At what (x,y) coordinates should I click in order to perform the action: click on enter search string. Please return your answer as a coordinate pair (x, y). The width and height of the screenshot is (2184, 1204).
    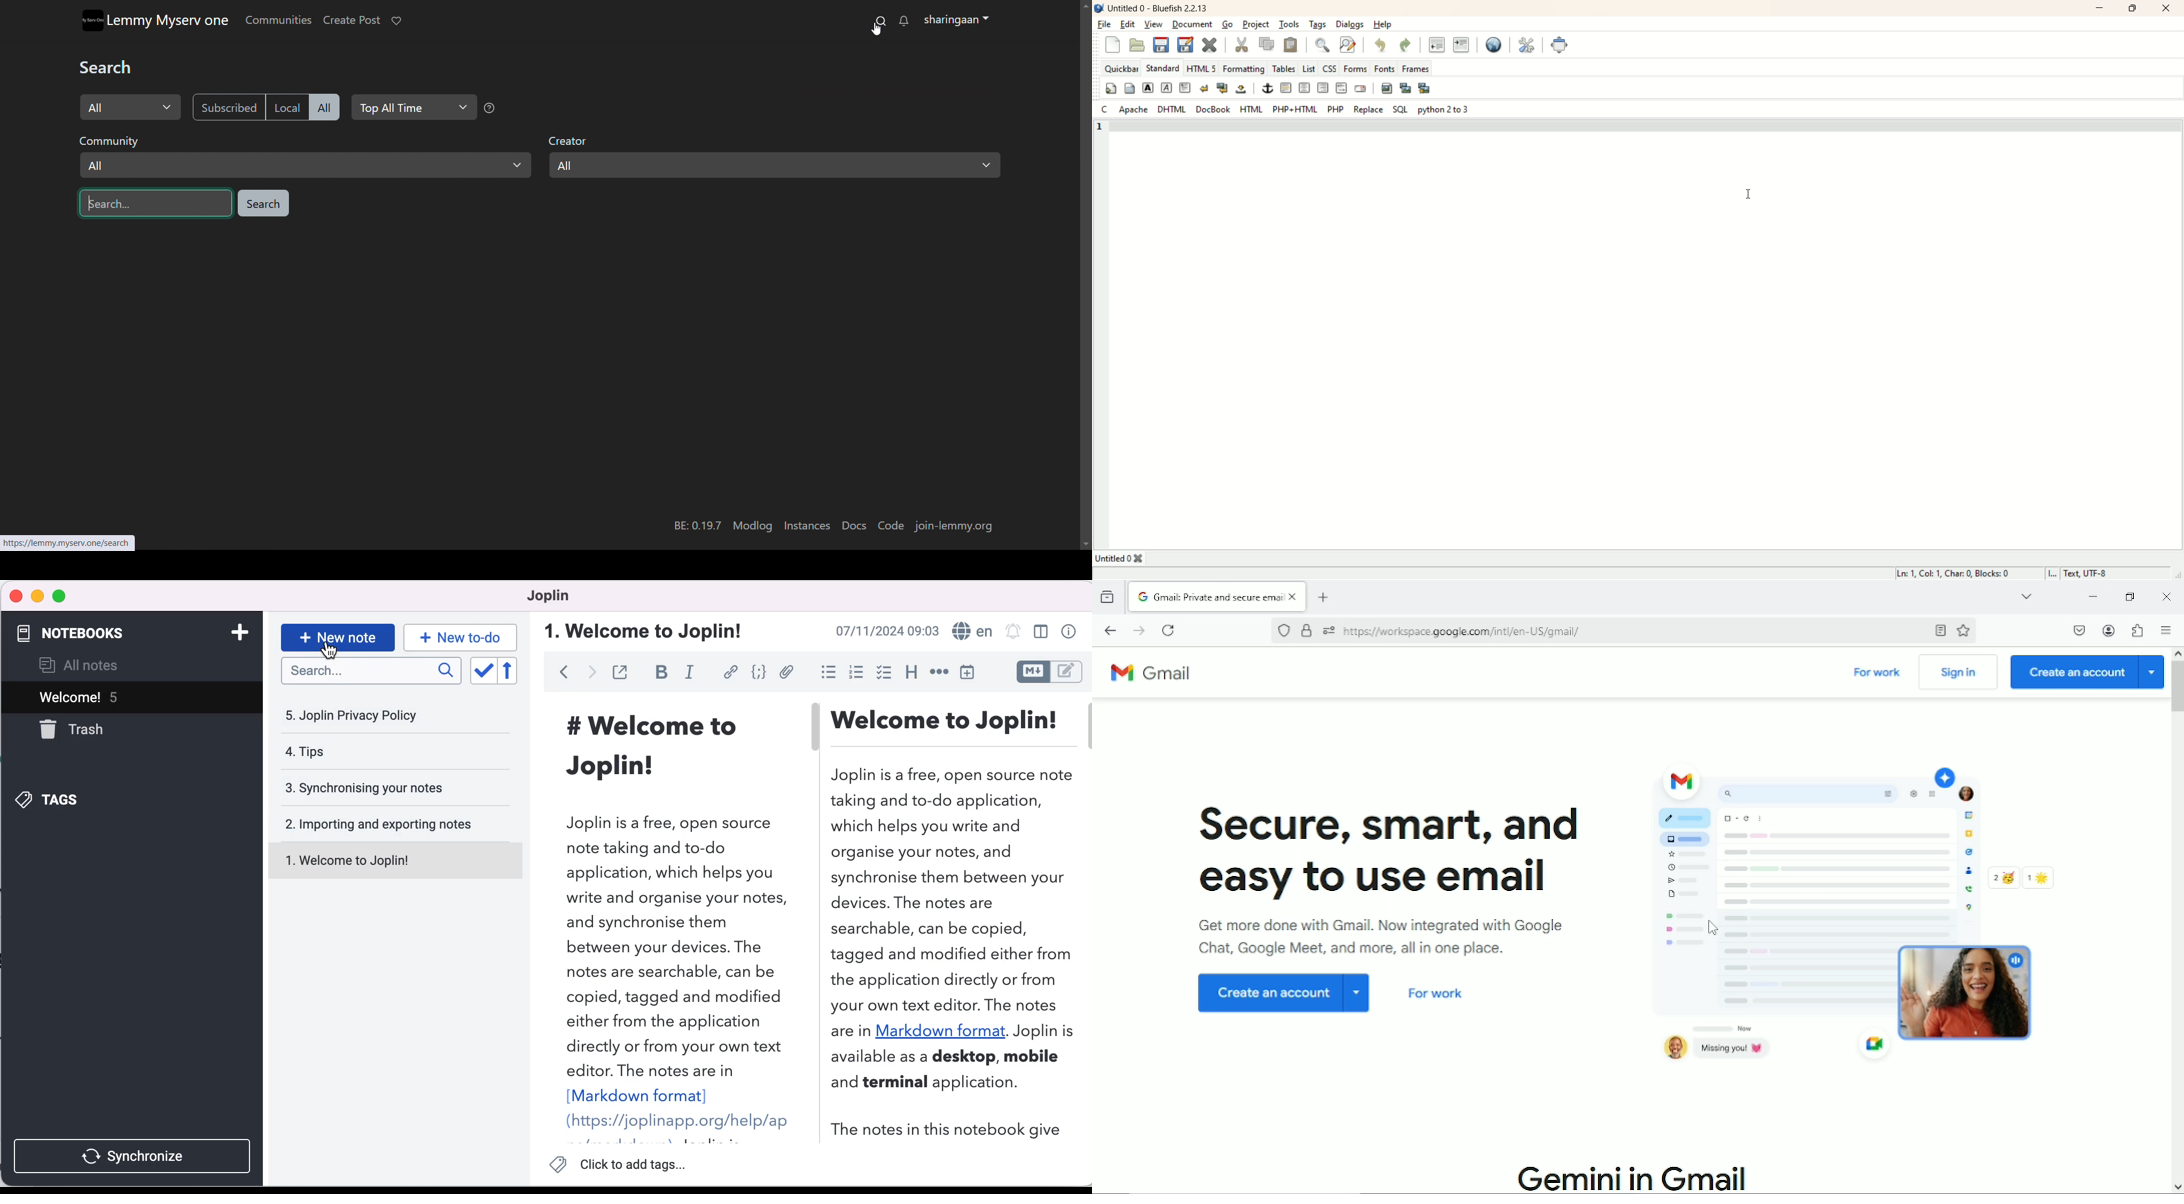
    Looking at the image, I should click on (155, 204).